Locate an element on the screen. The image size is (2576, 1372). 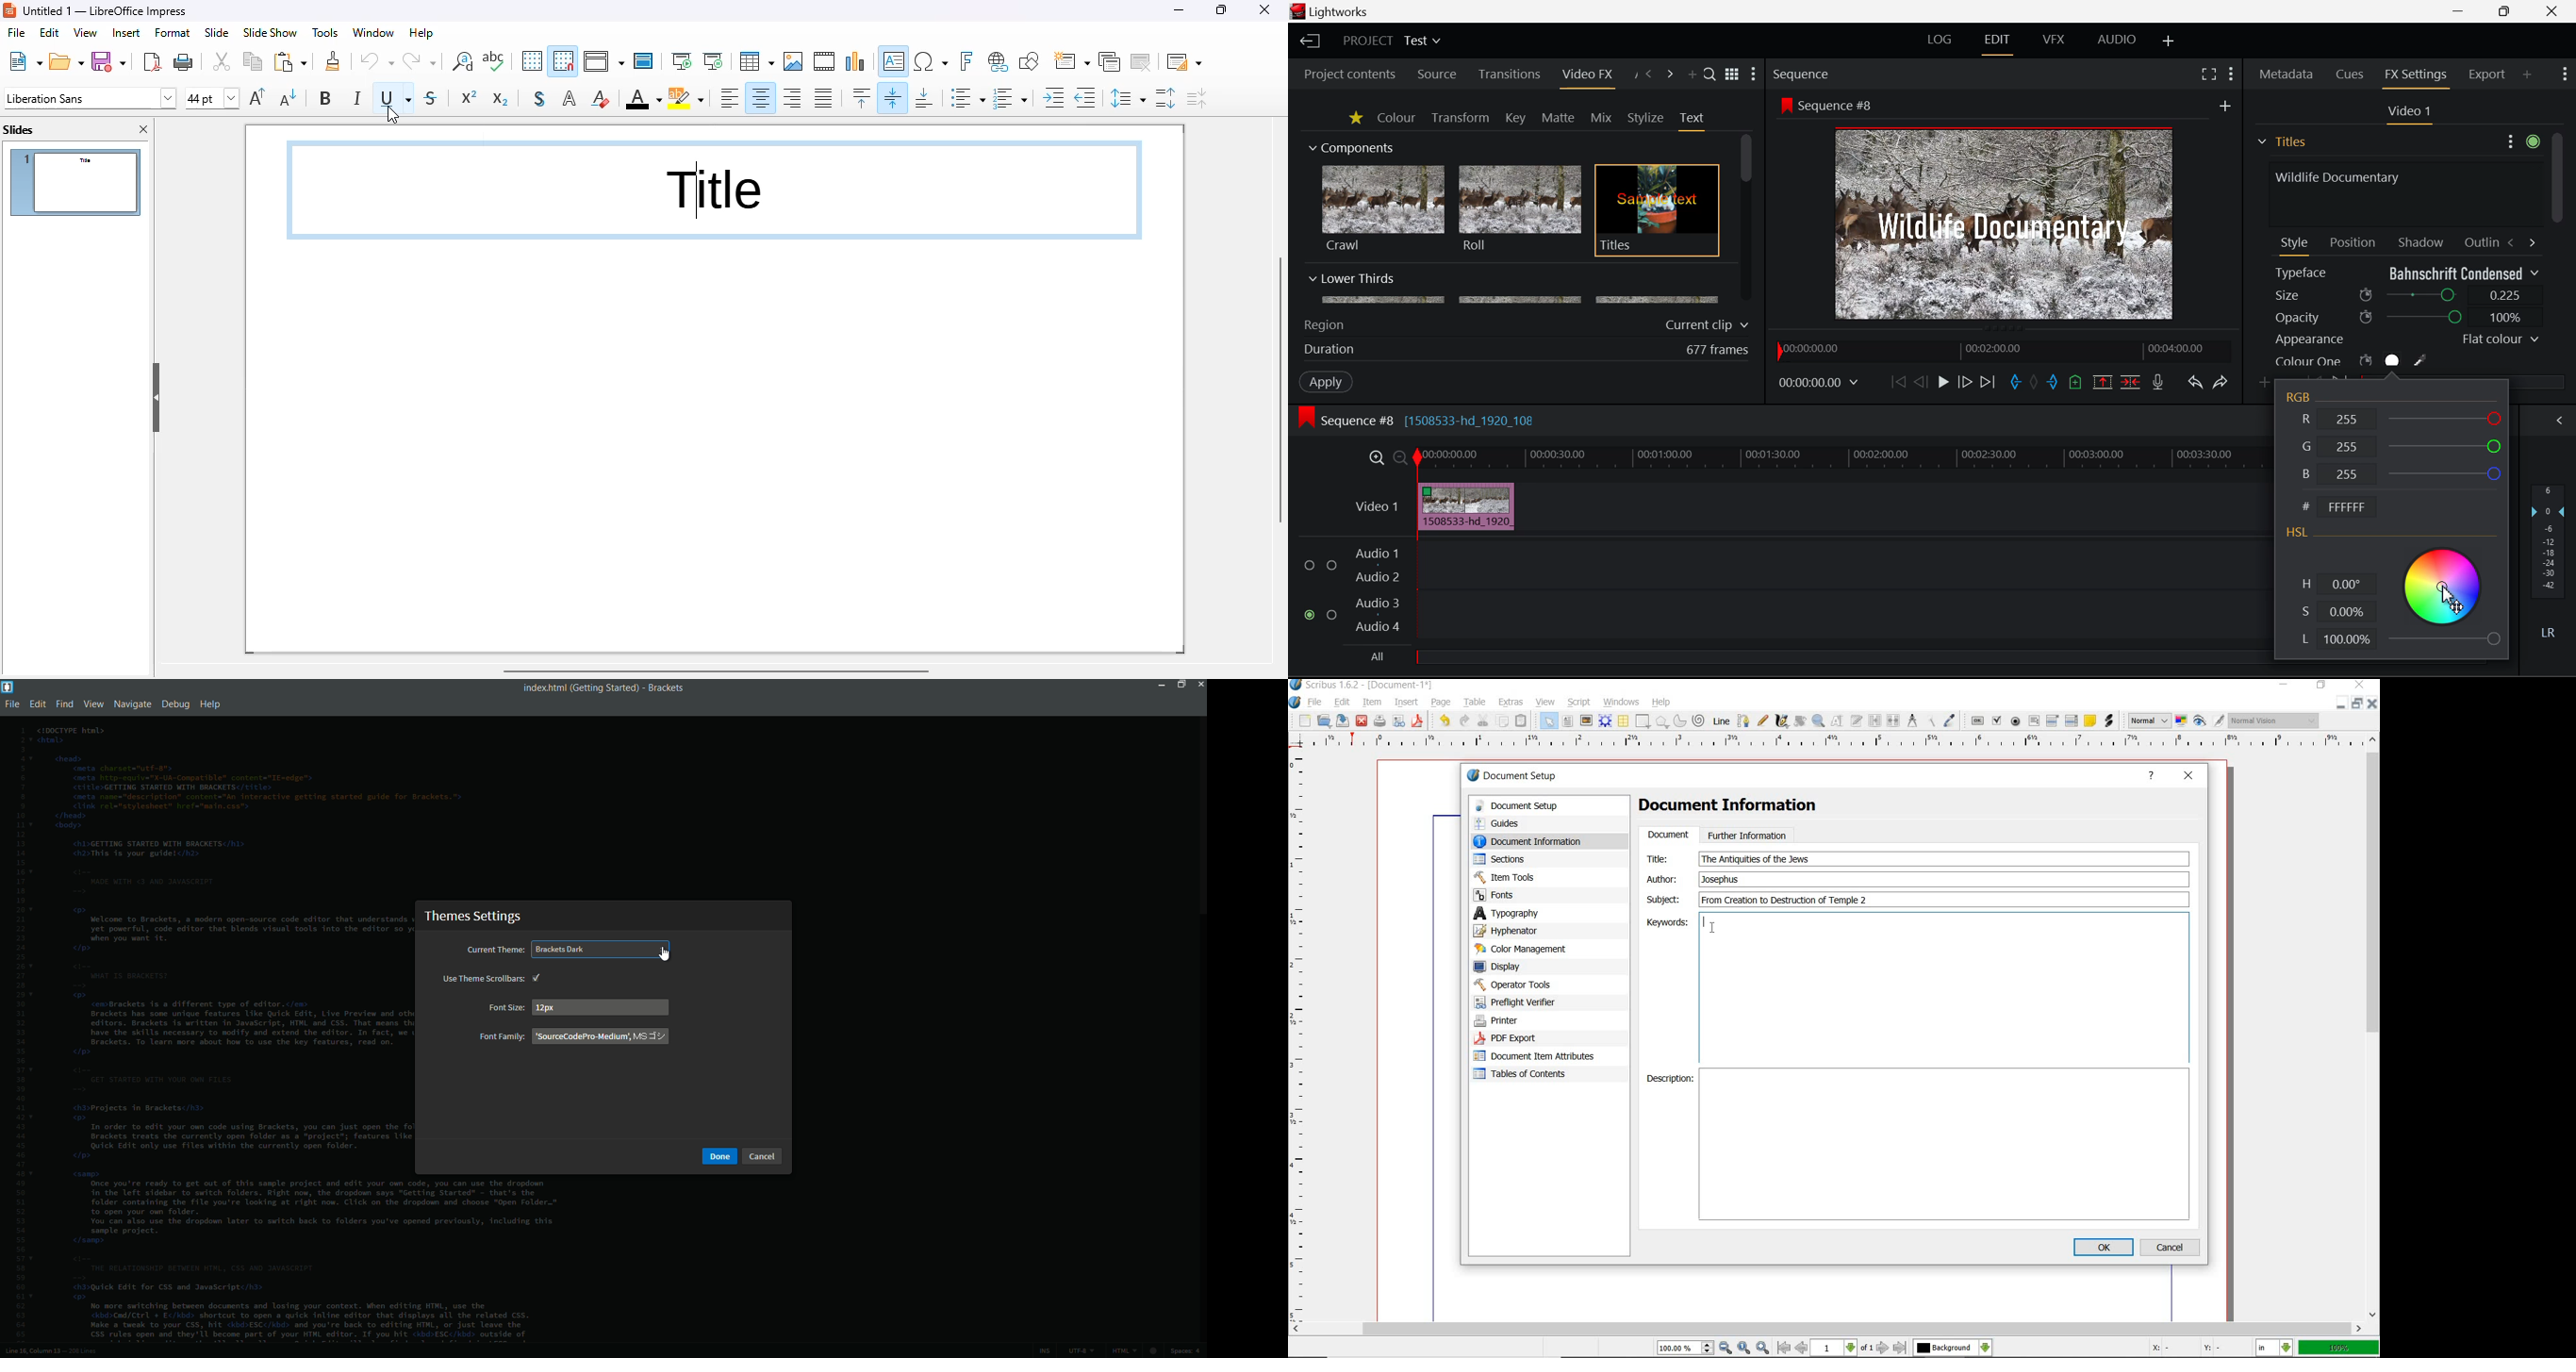
check is located at coordinates (537, 978).